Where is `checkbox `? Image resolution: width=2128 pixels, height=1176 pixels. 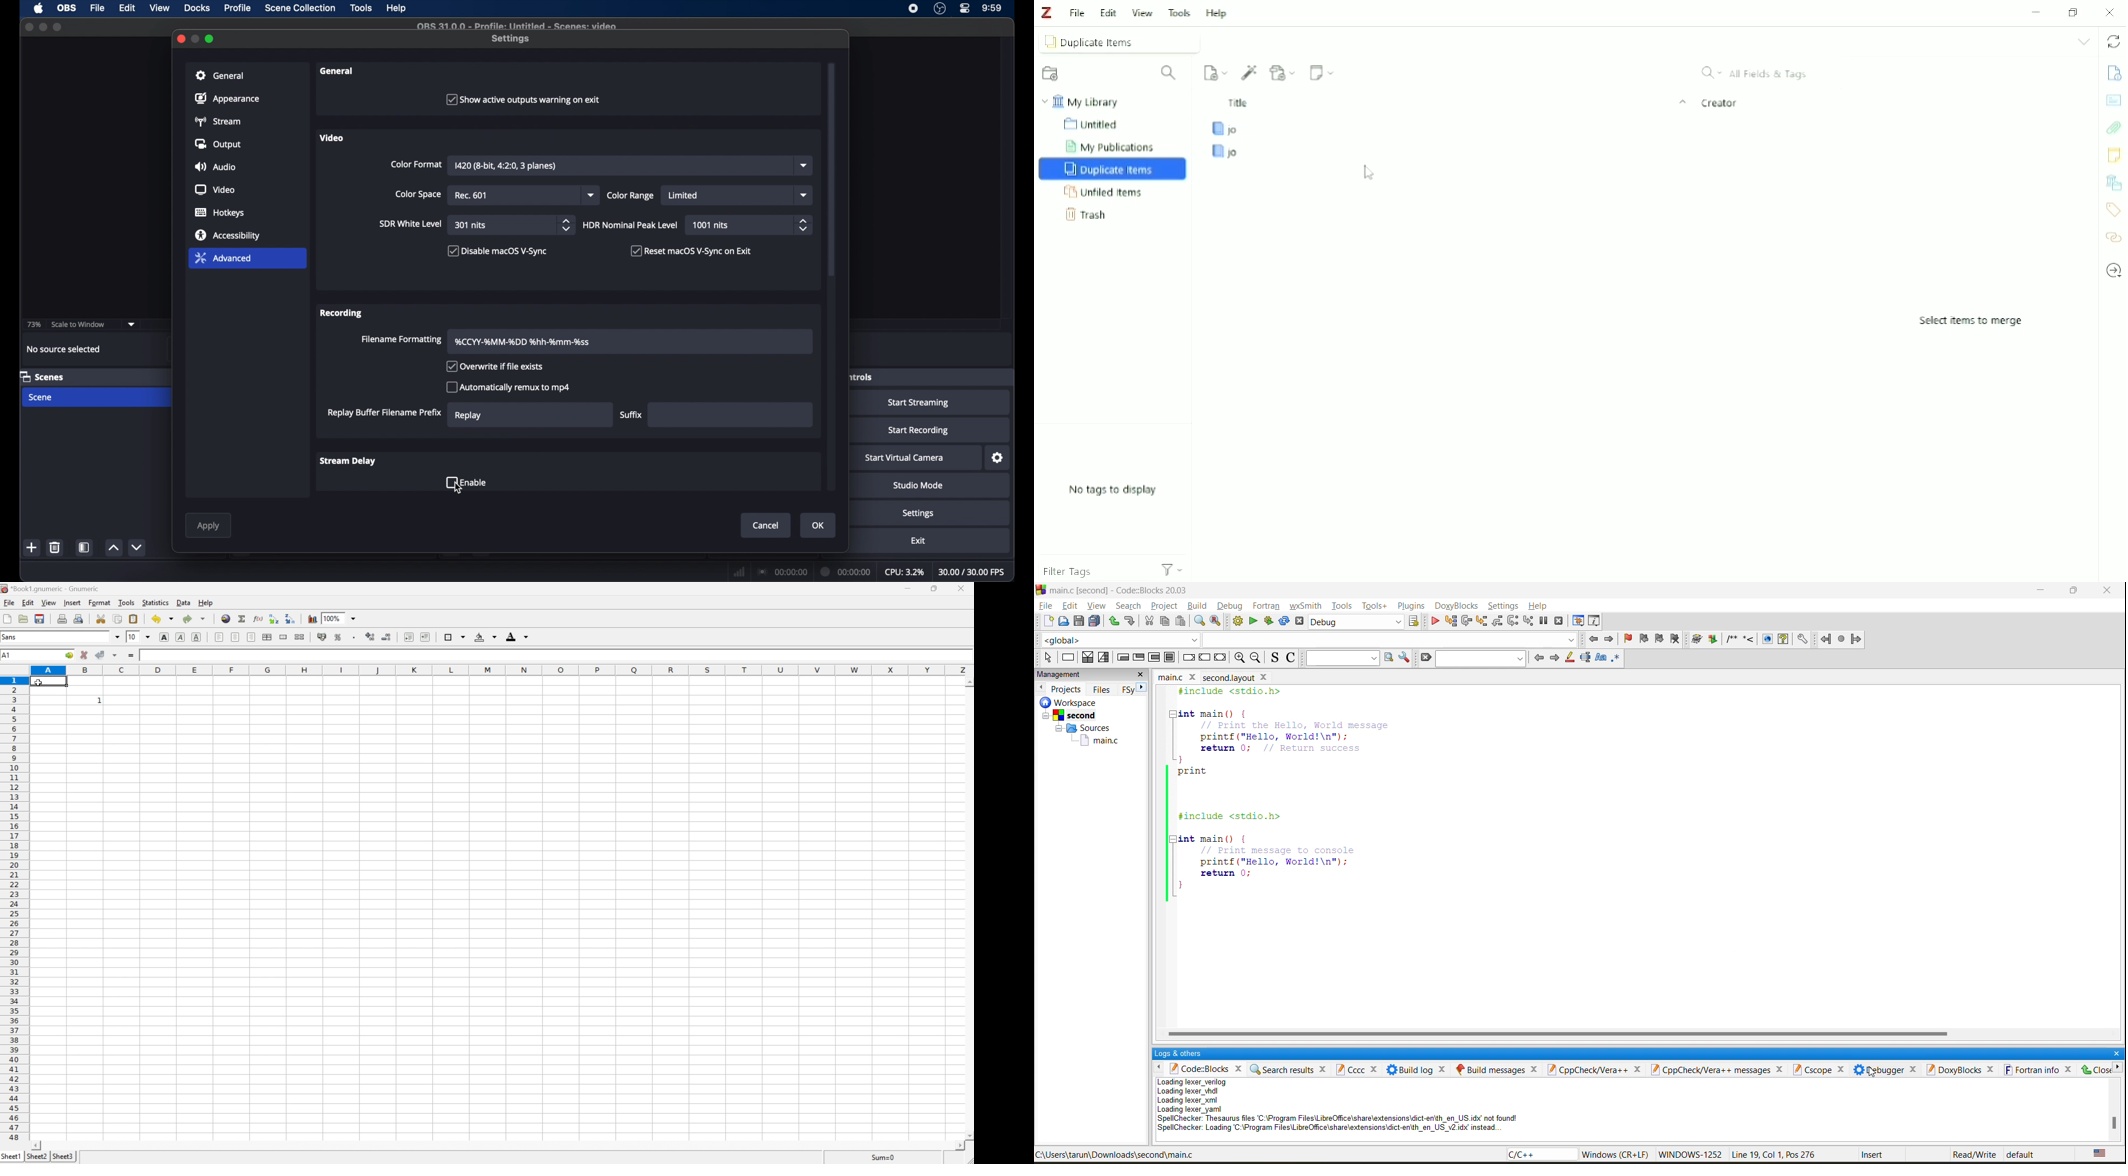 checkbox  is located at coordinates (494, 367).